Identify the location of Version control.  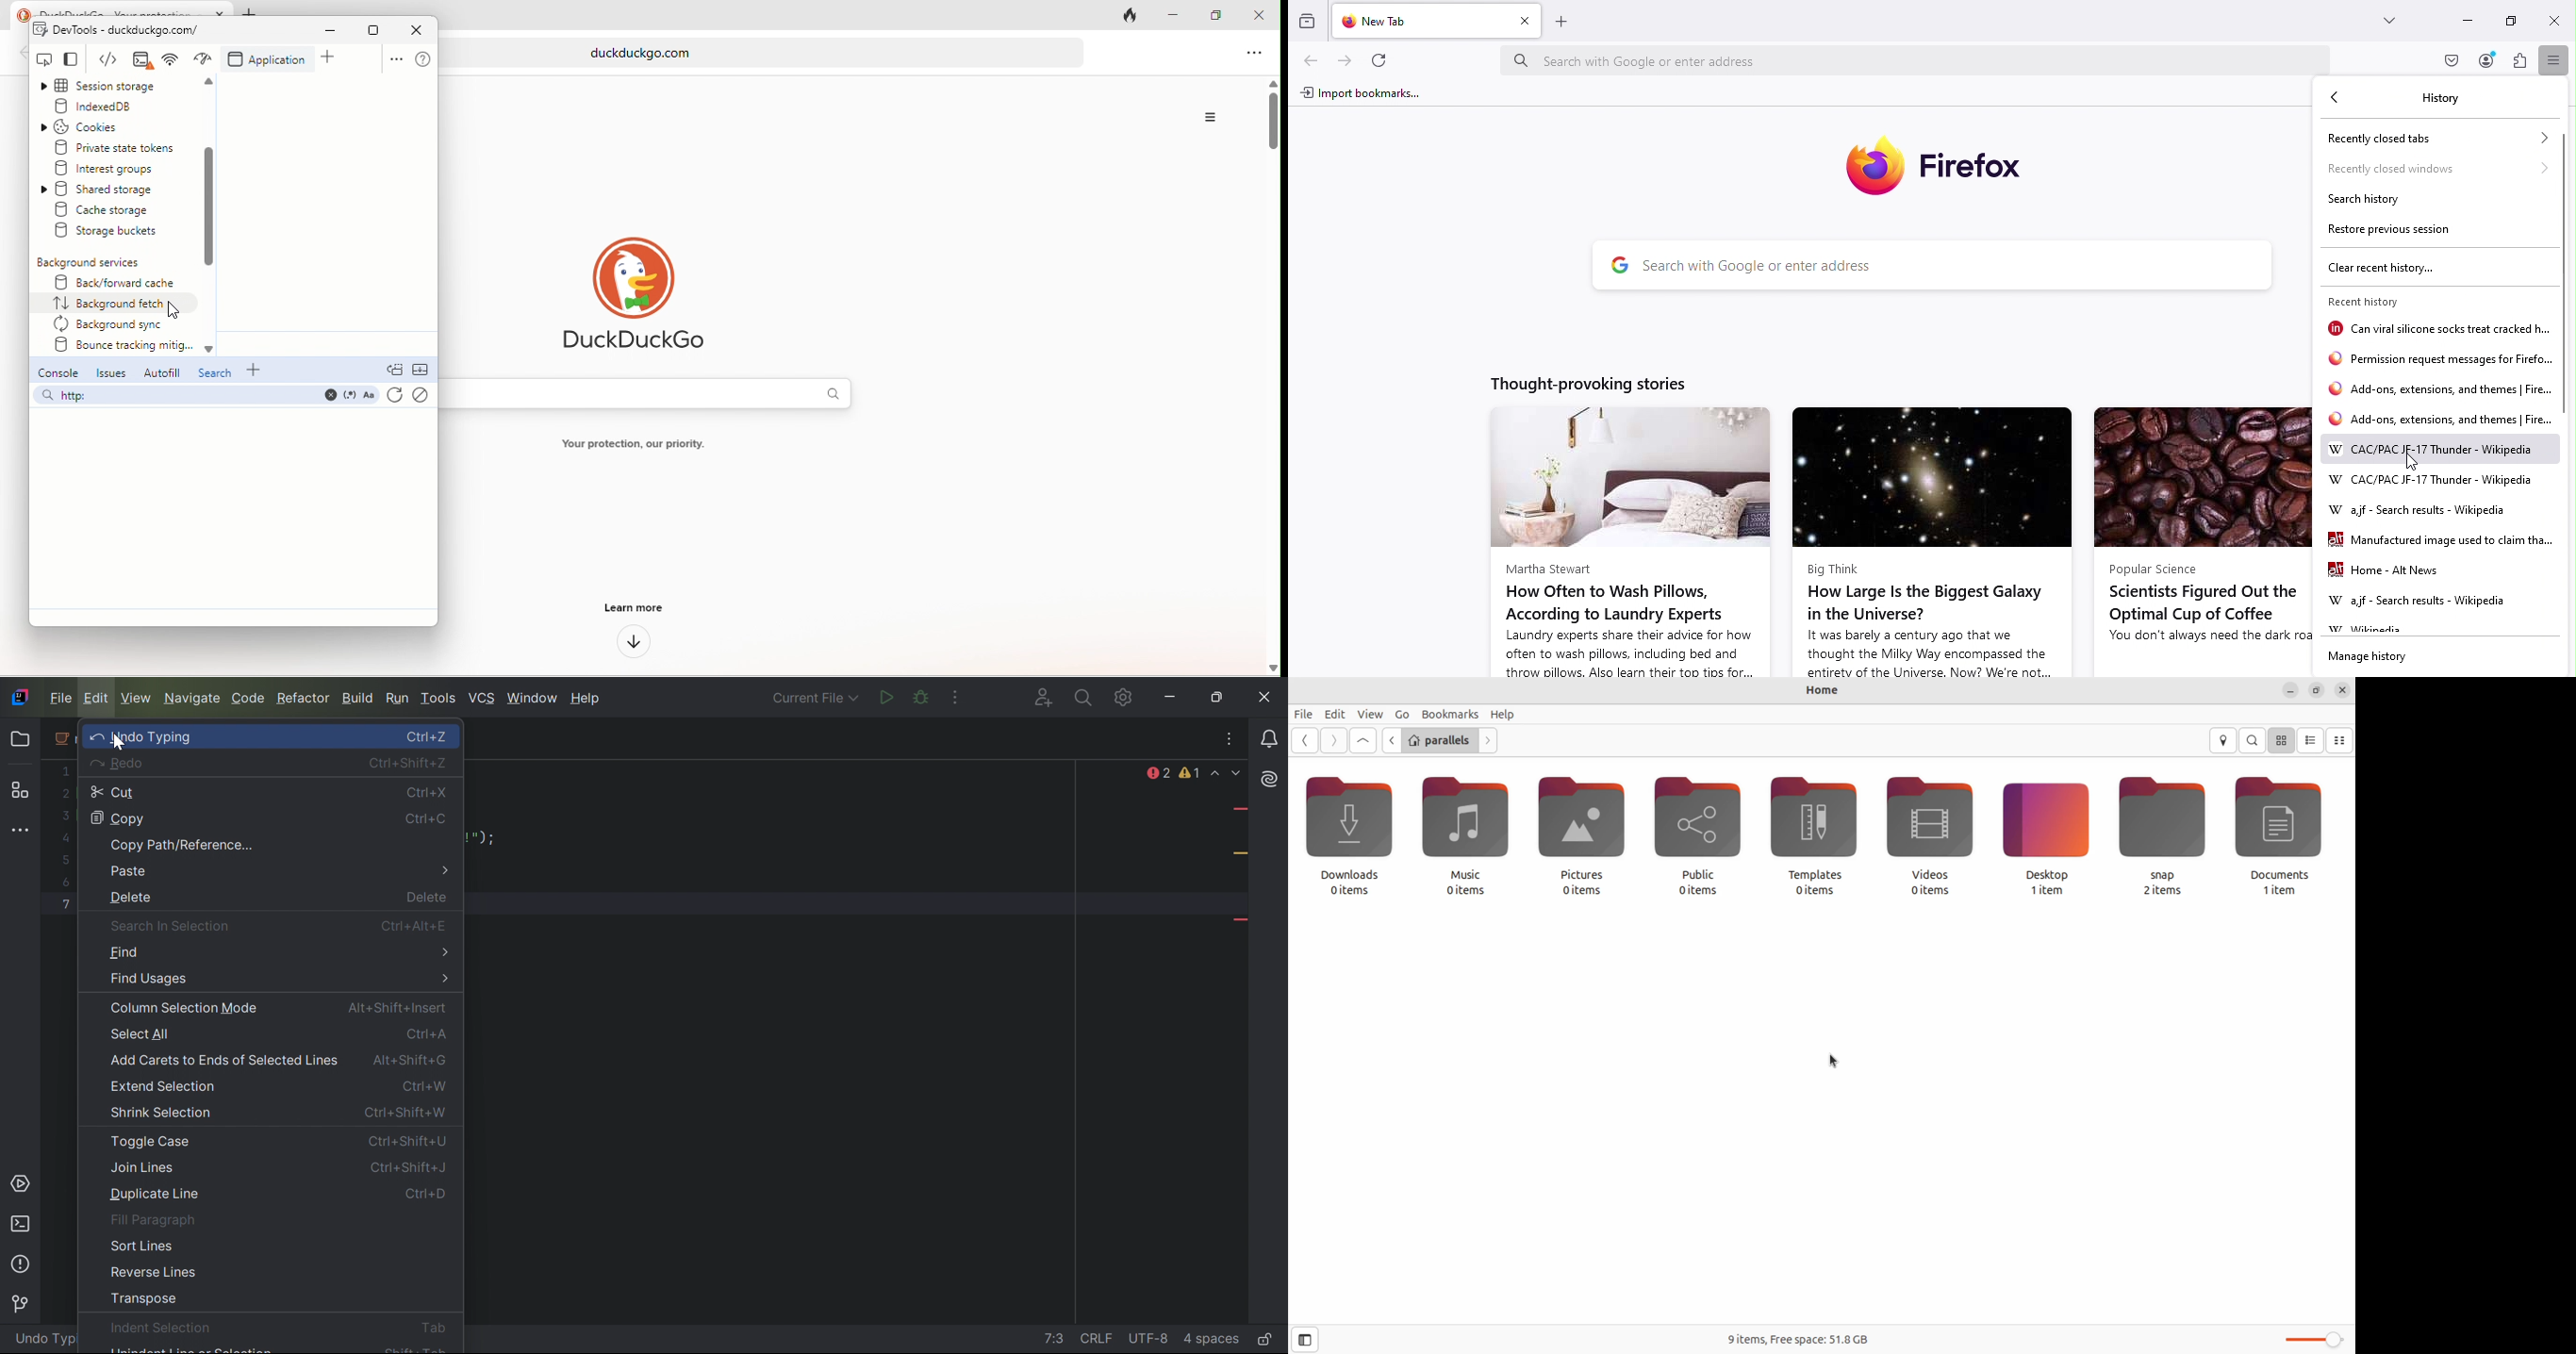
(23, 1305).